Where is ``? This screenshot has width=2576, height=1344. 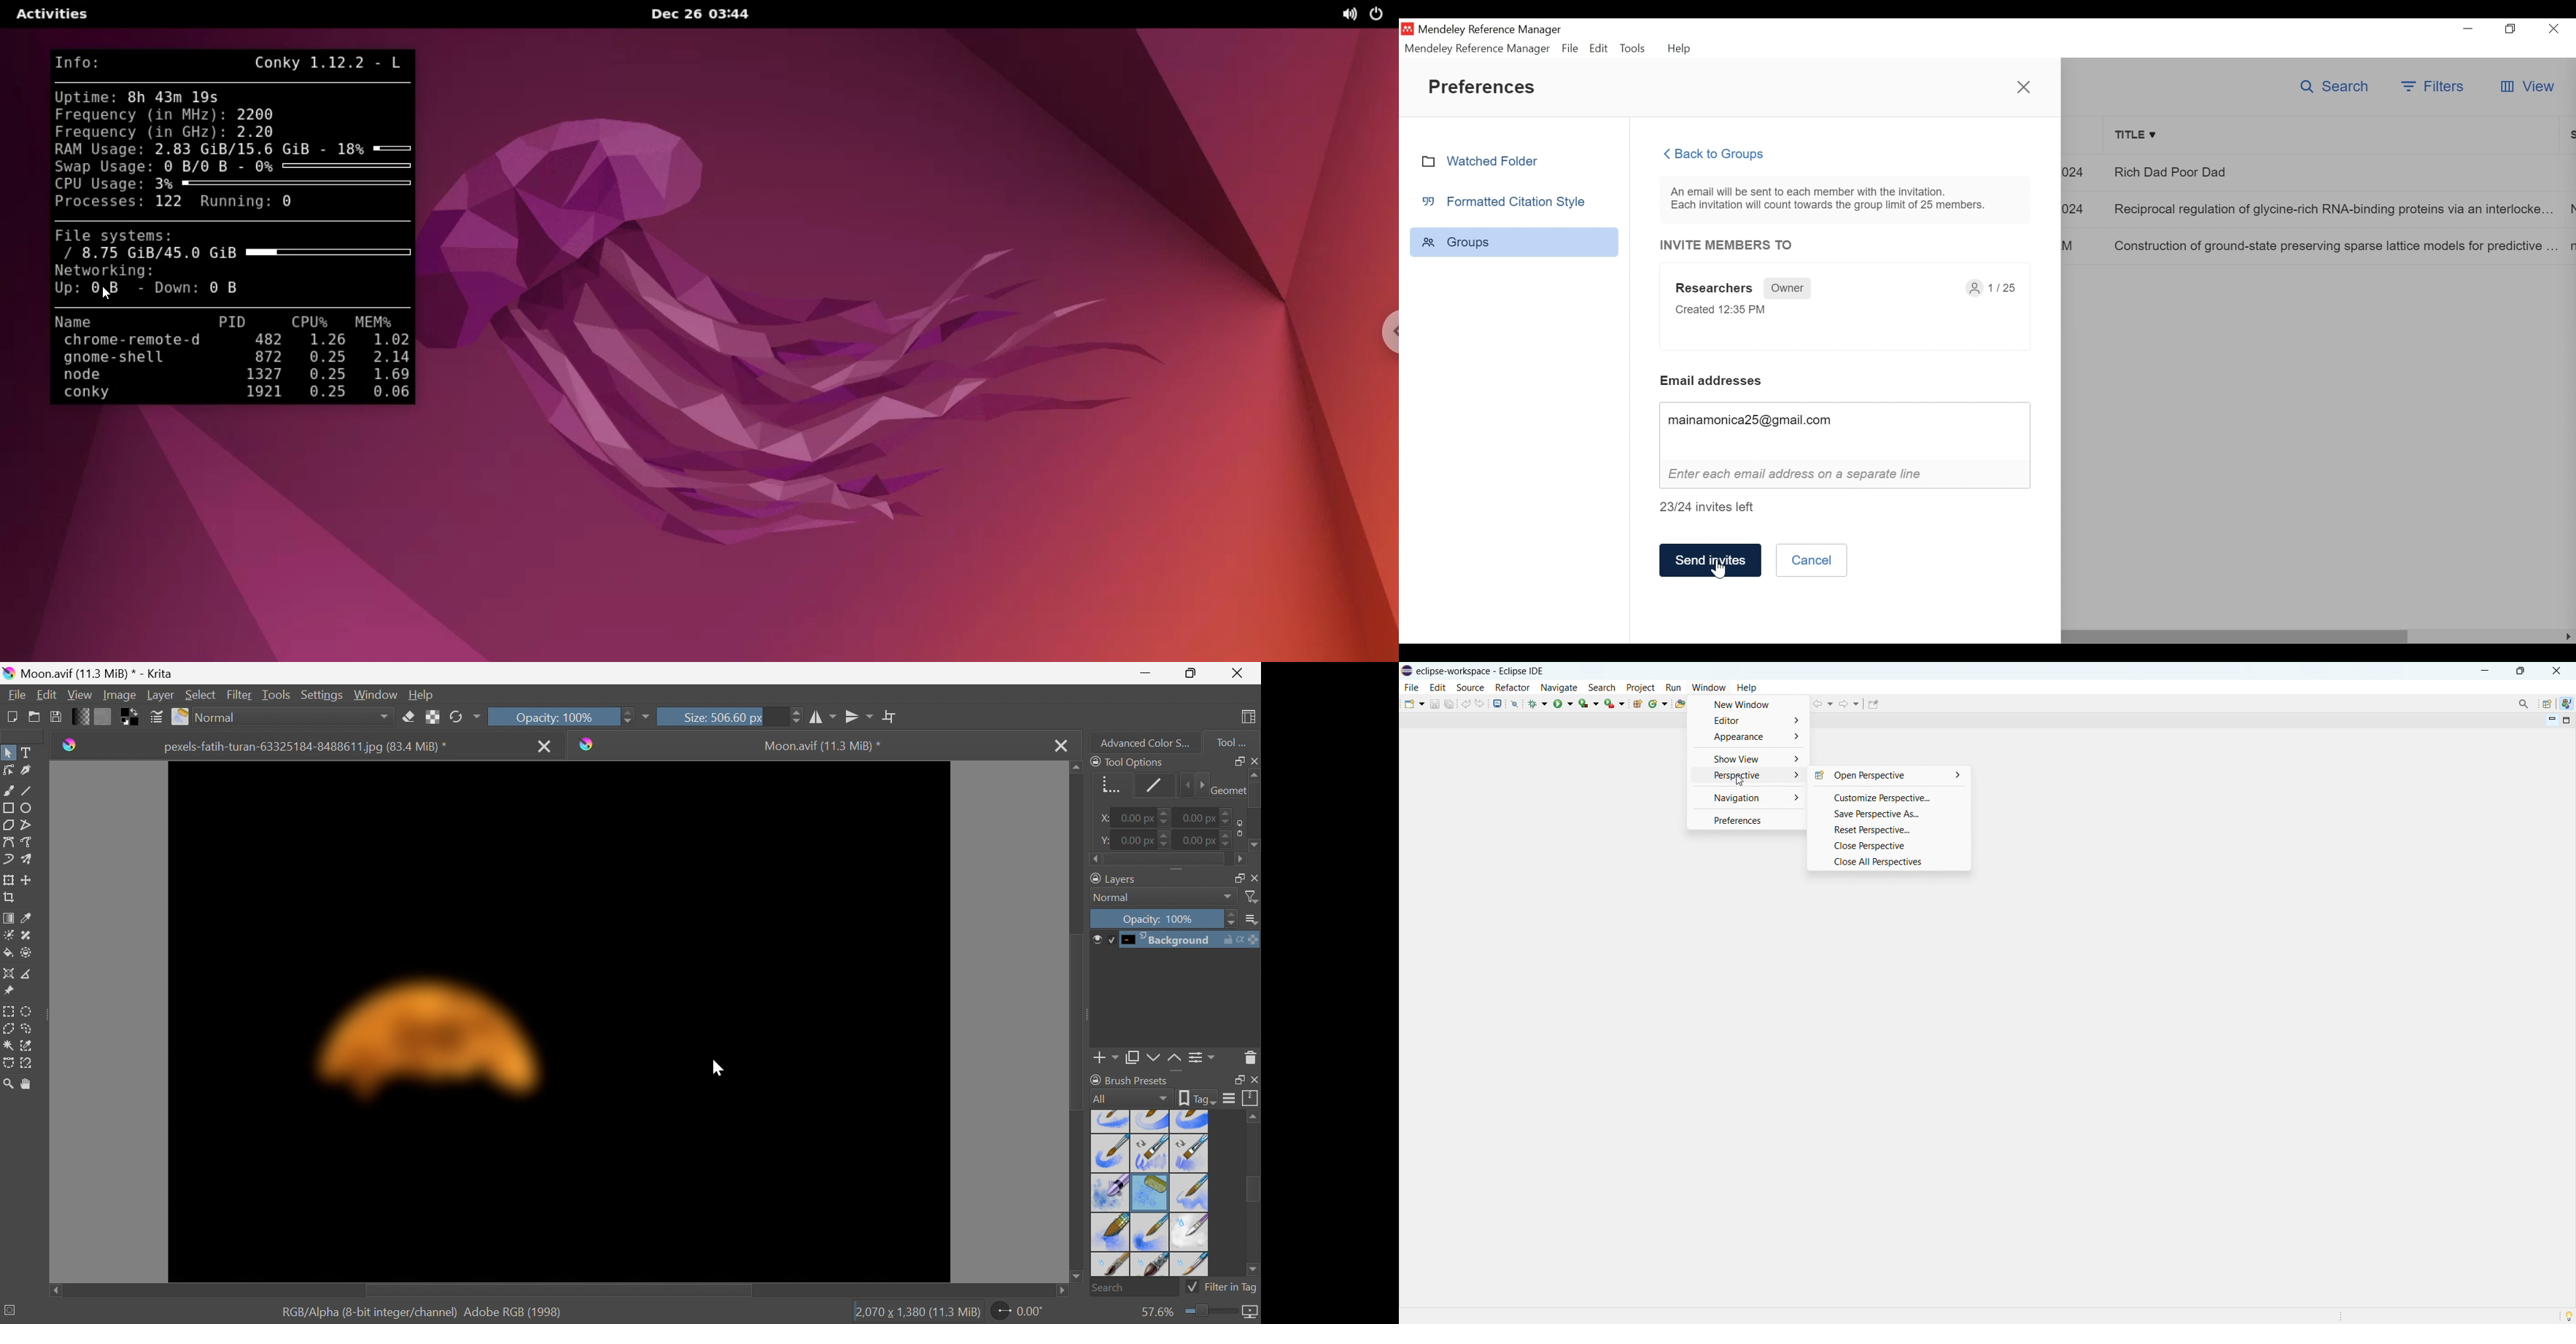
 is located at coordinates (1149, 673).